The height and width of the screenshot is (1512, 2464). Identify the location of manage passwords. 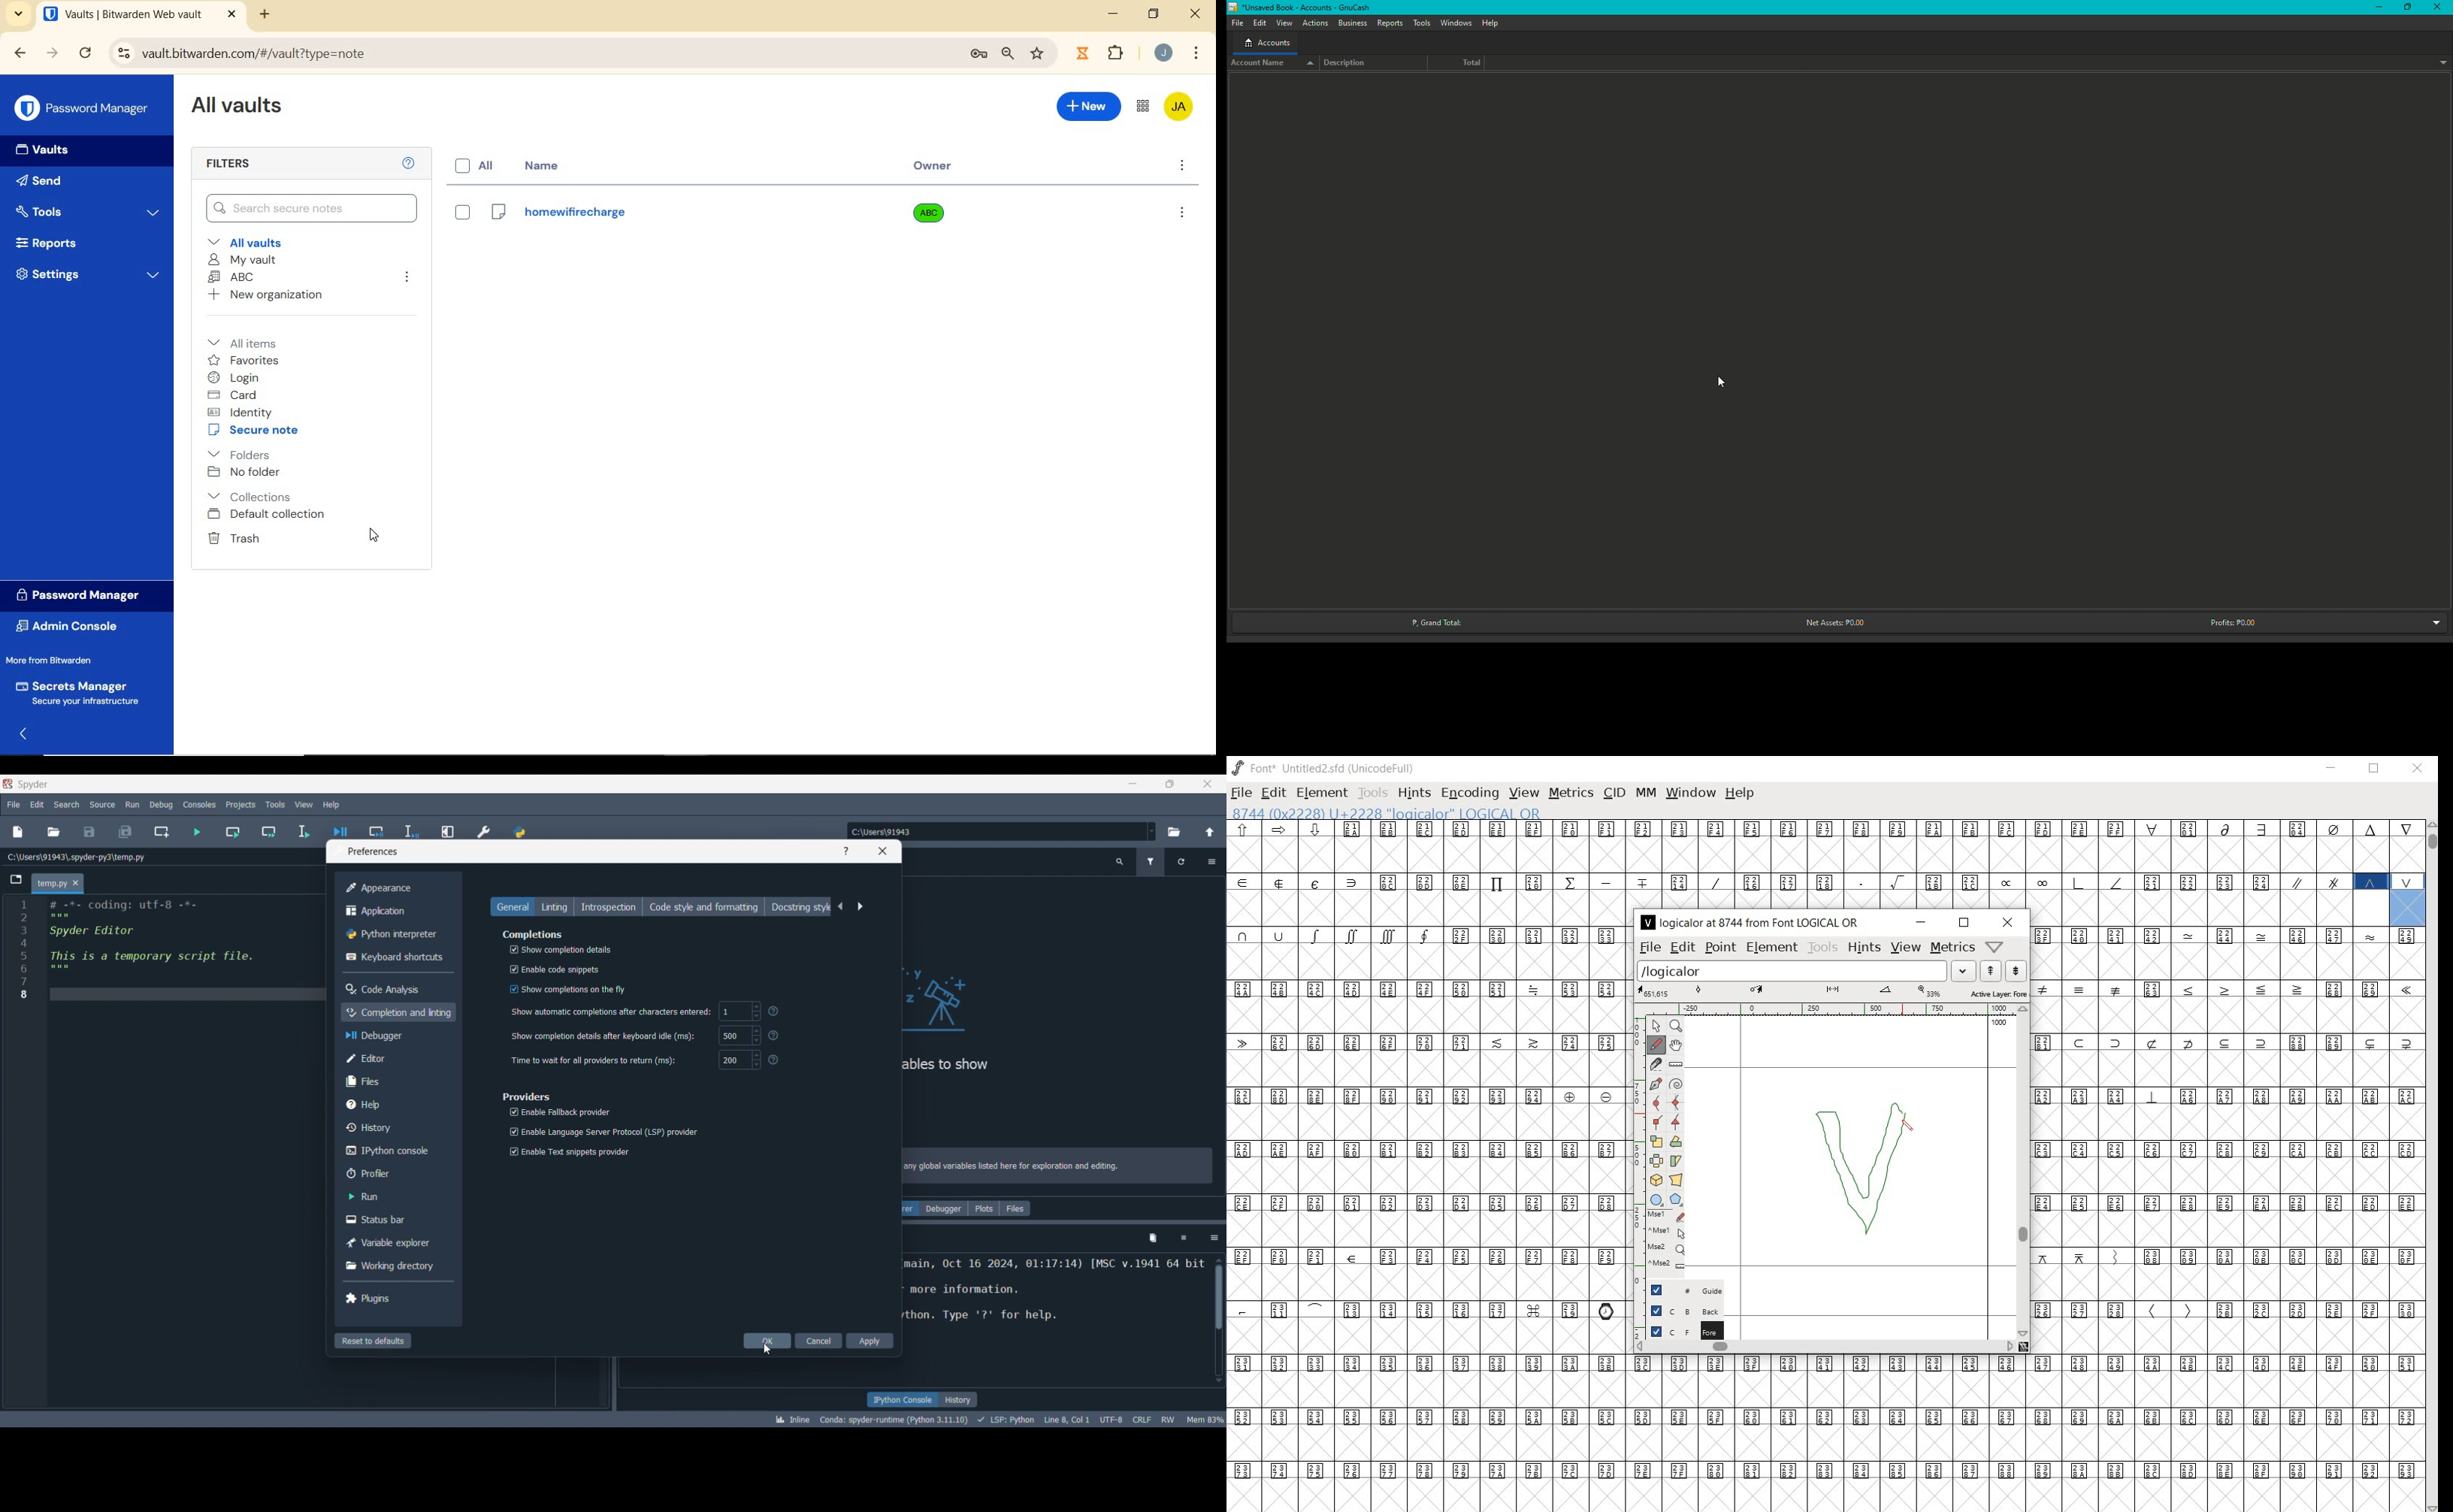
(979, 56).